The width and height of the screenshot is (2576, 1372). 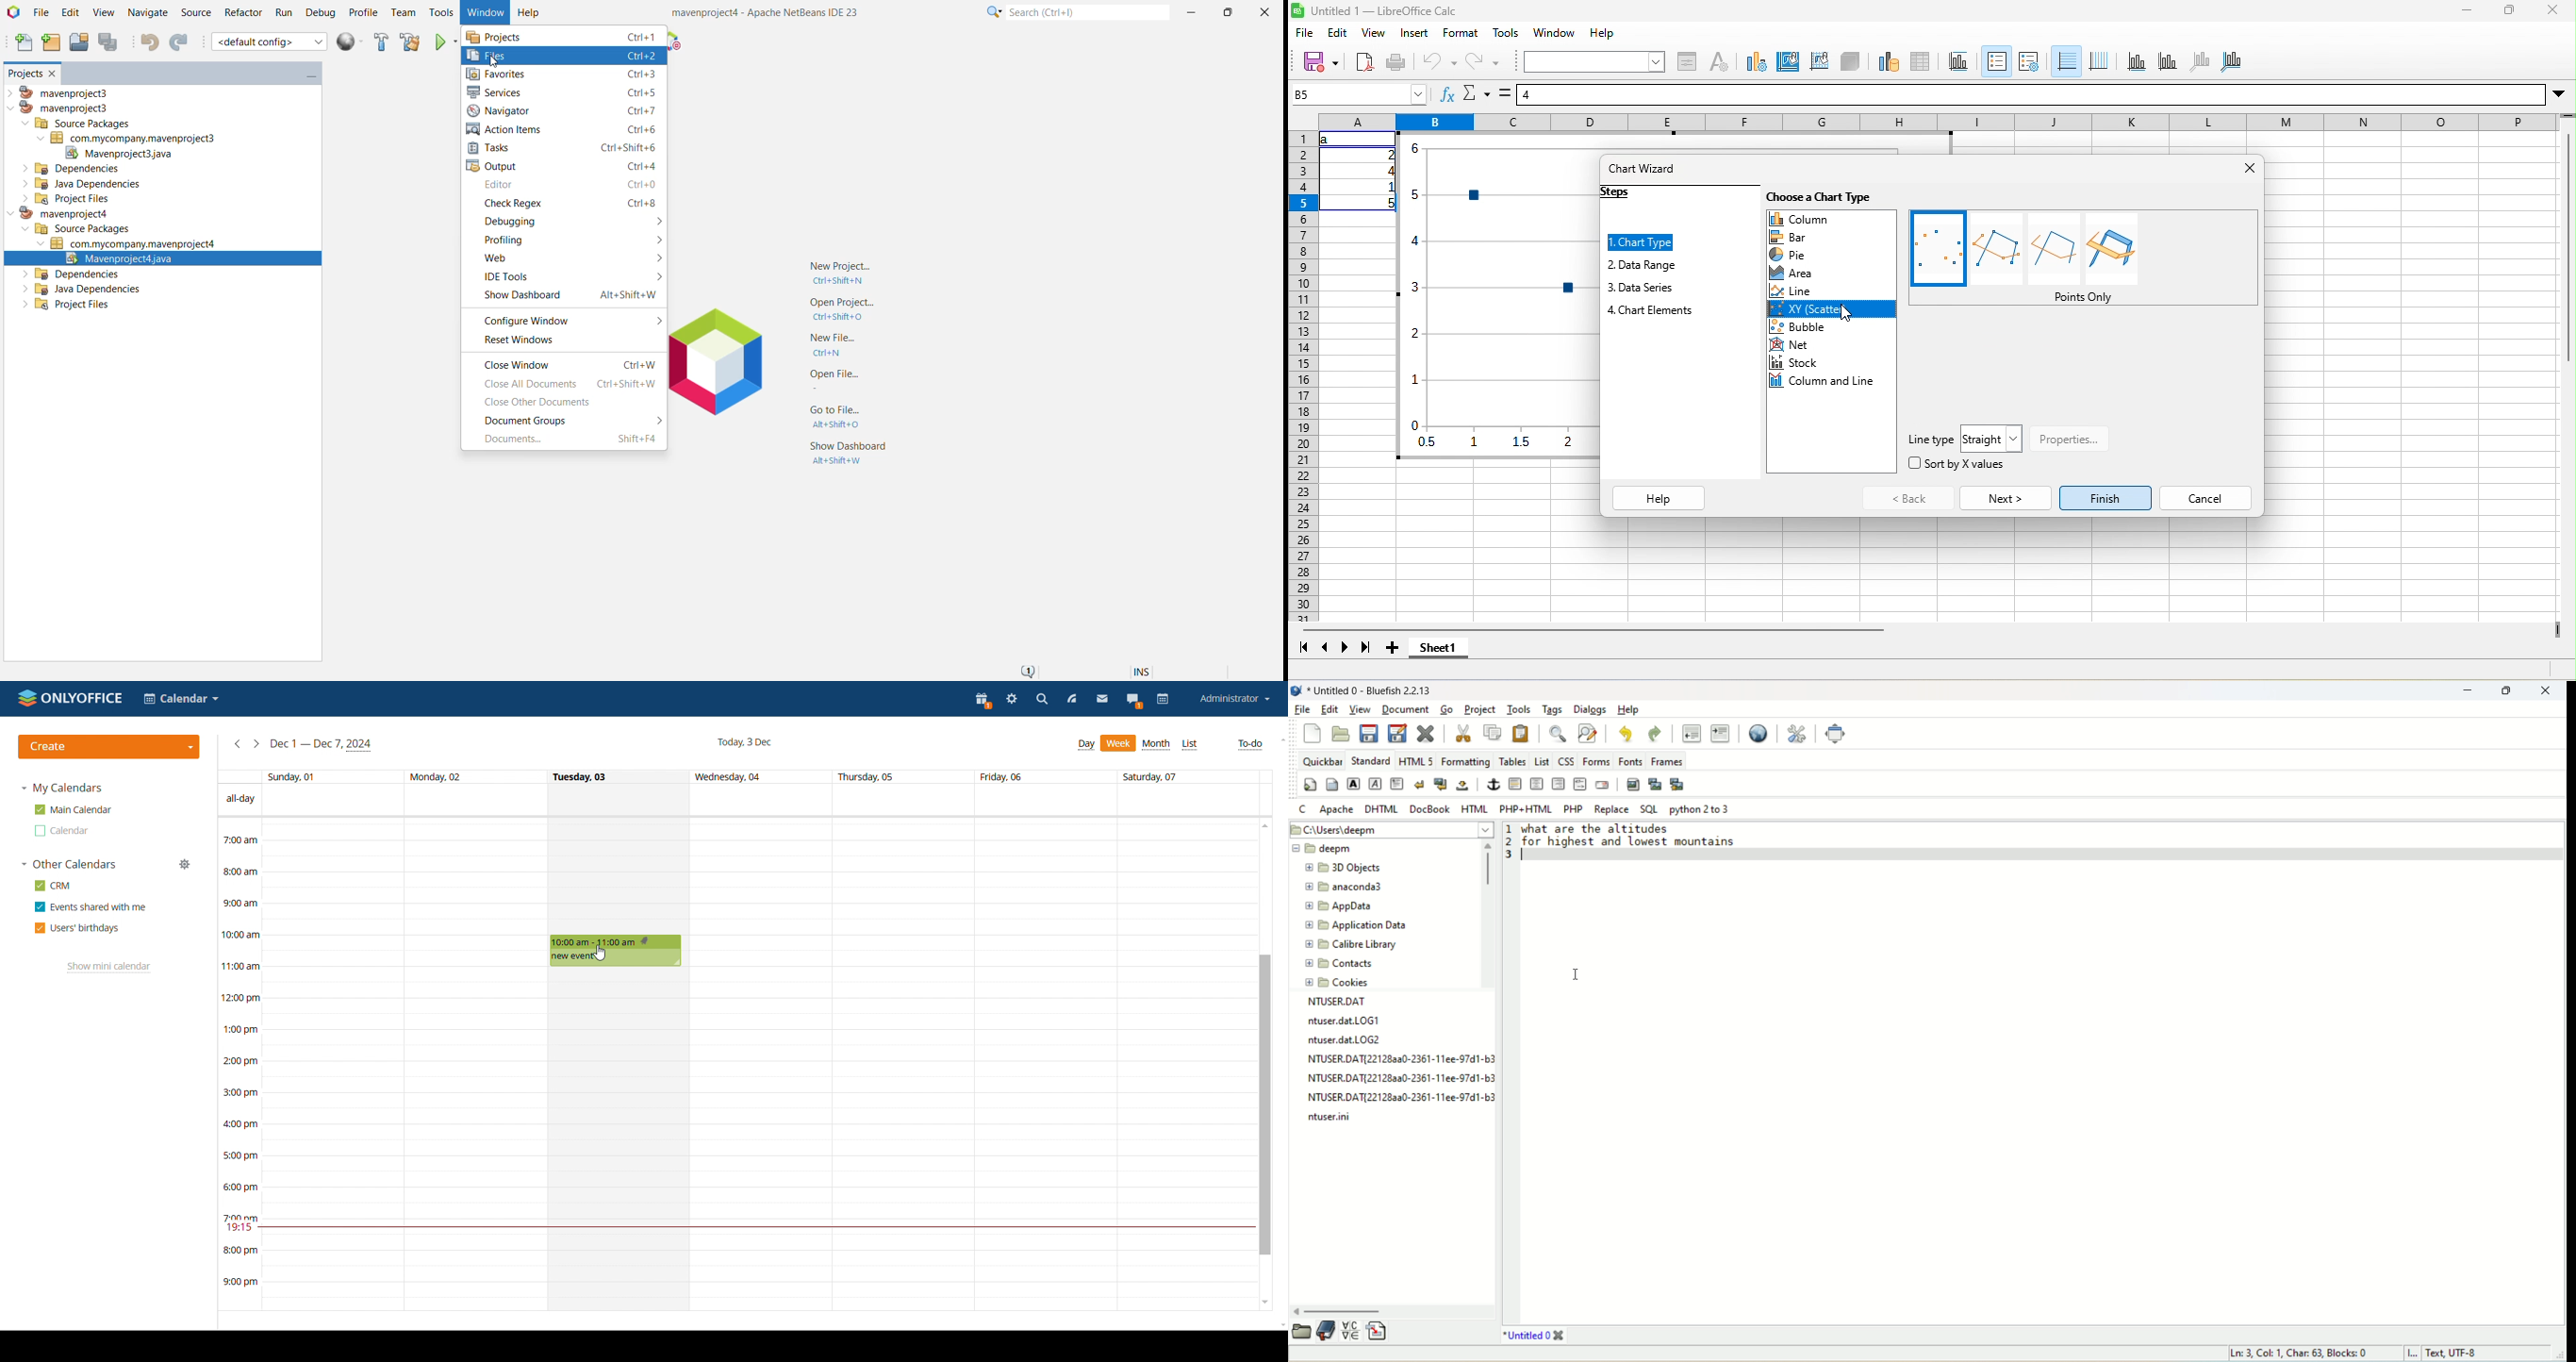 What do you see at coordinates (1309, 784) in the screenshot?
I see `quickstart` at bounding box center [1309, 784].